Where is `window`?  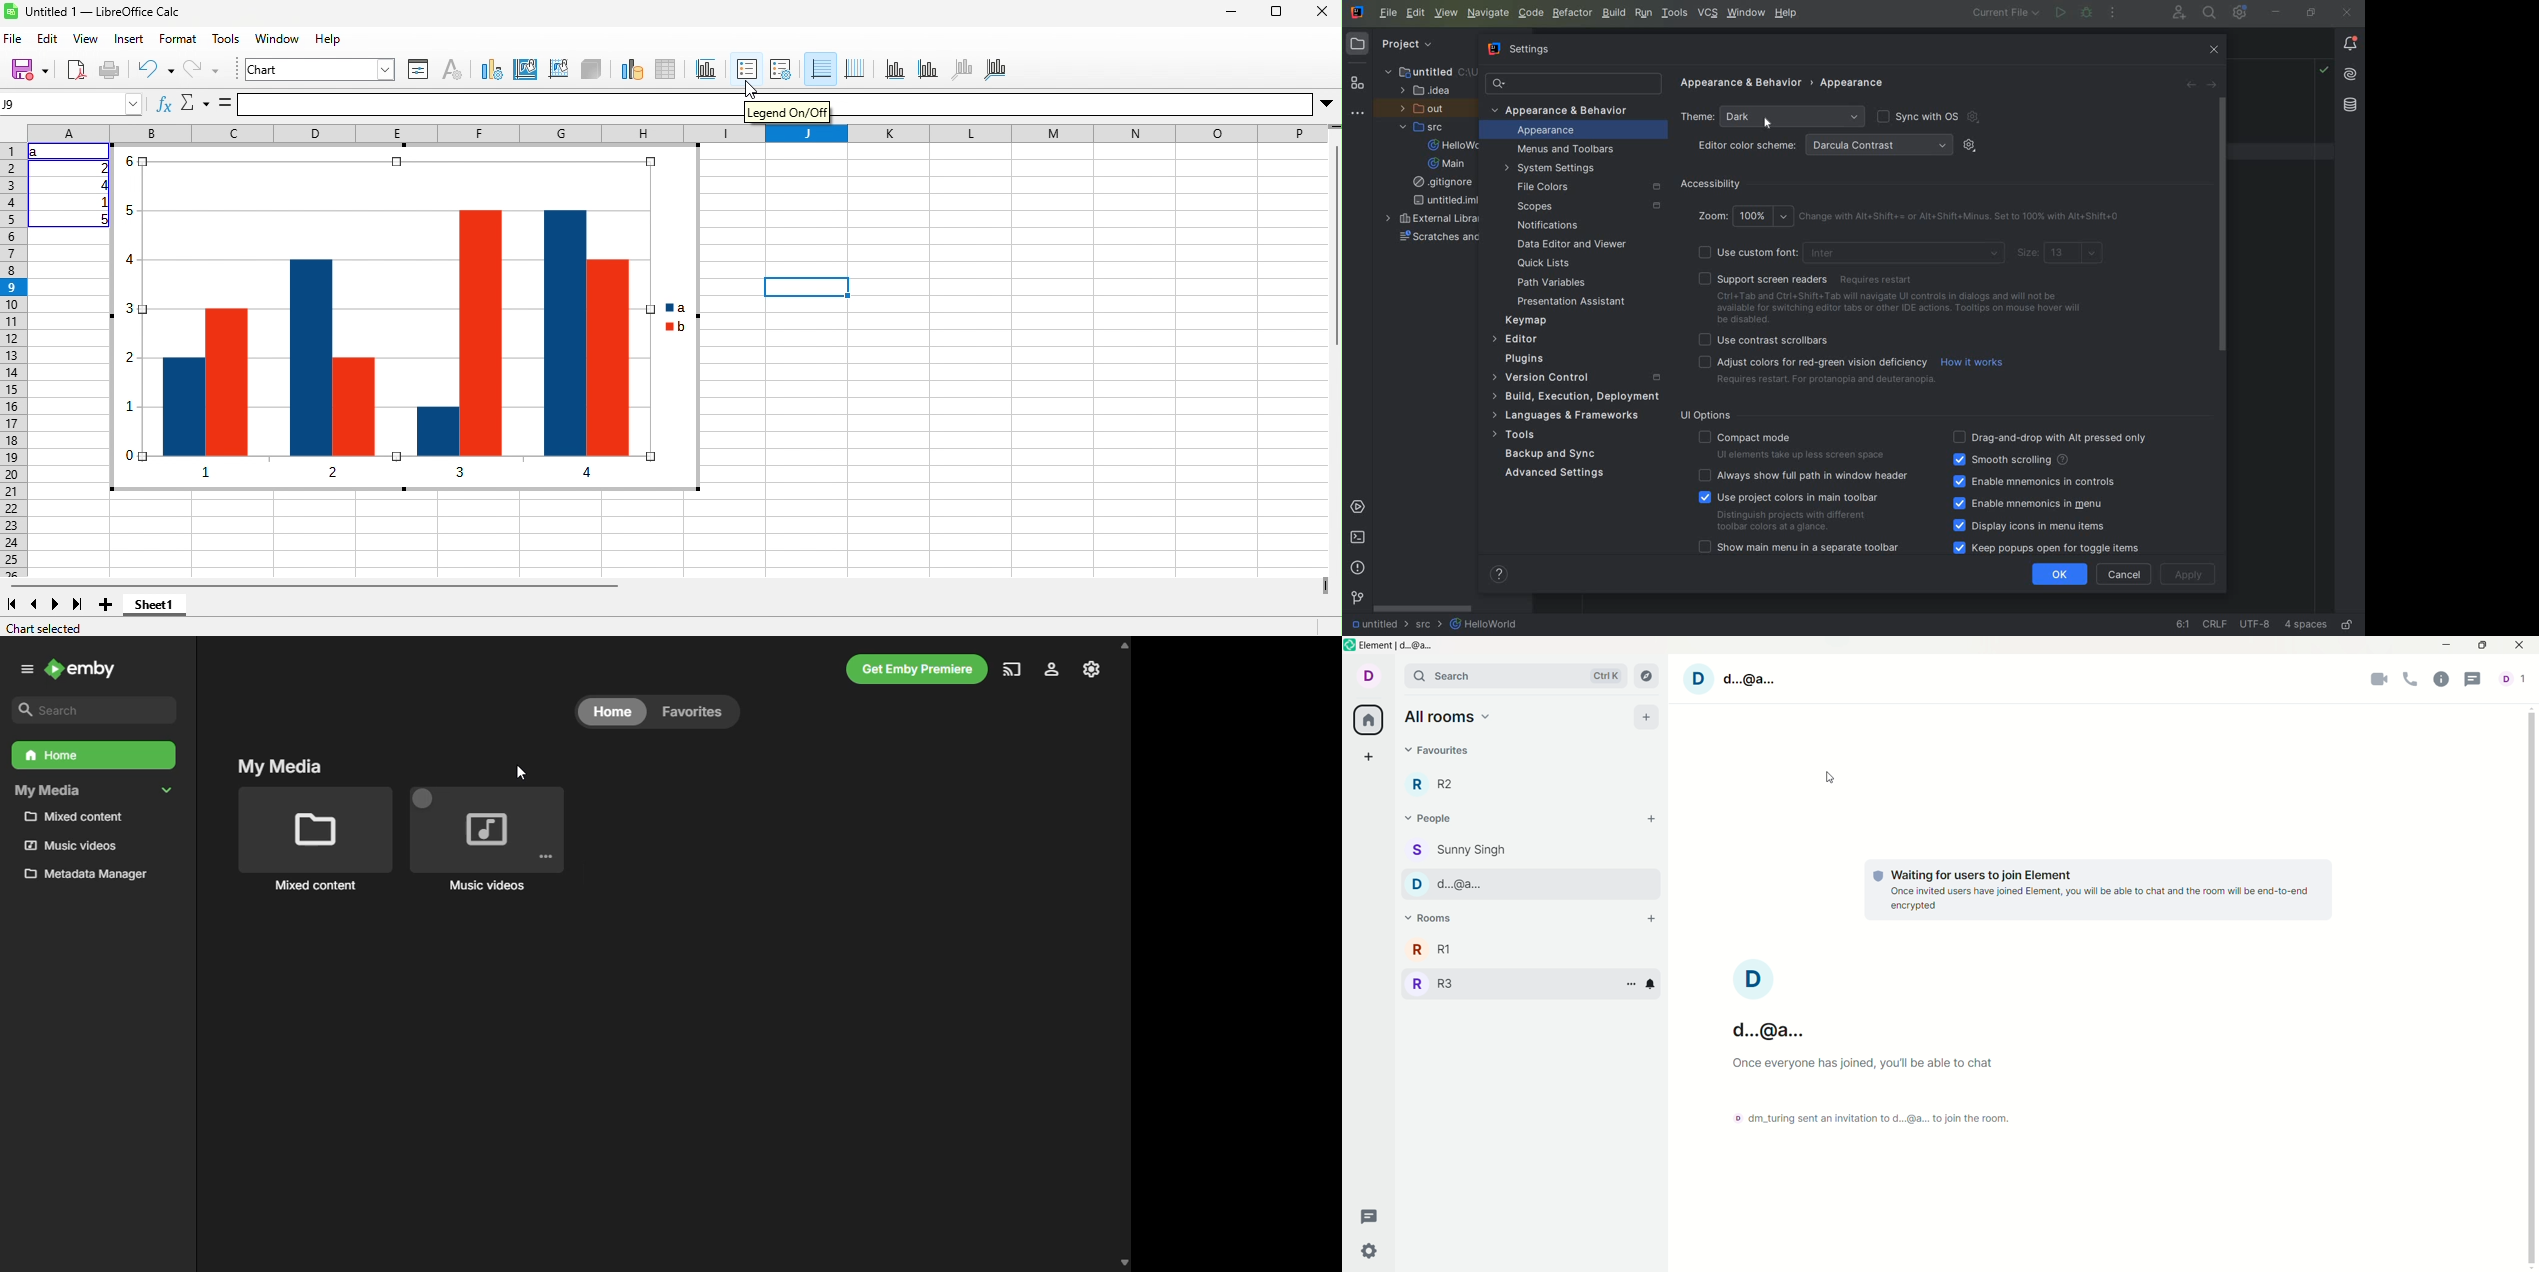 window is located at coordinates (277, 40).